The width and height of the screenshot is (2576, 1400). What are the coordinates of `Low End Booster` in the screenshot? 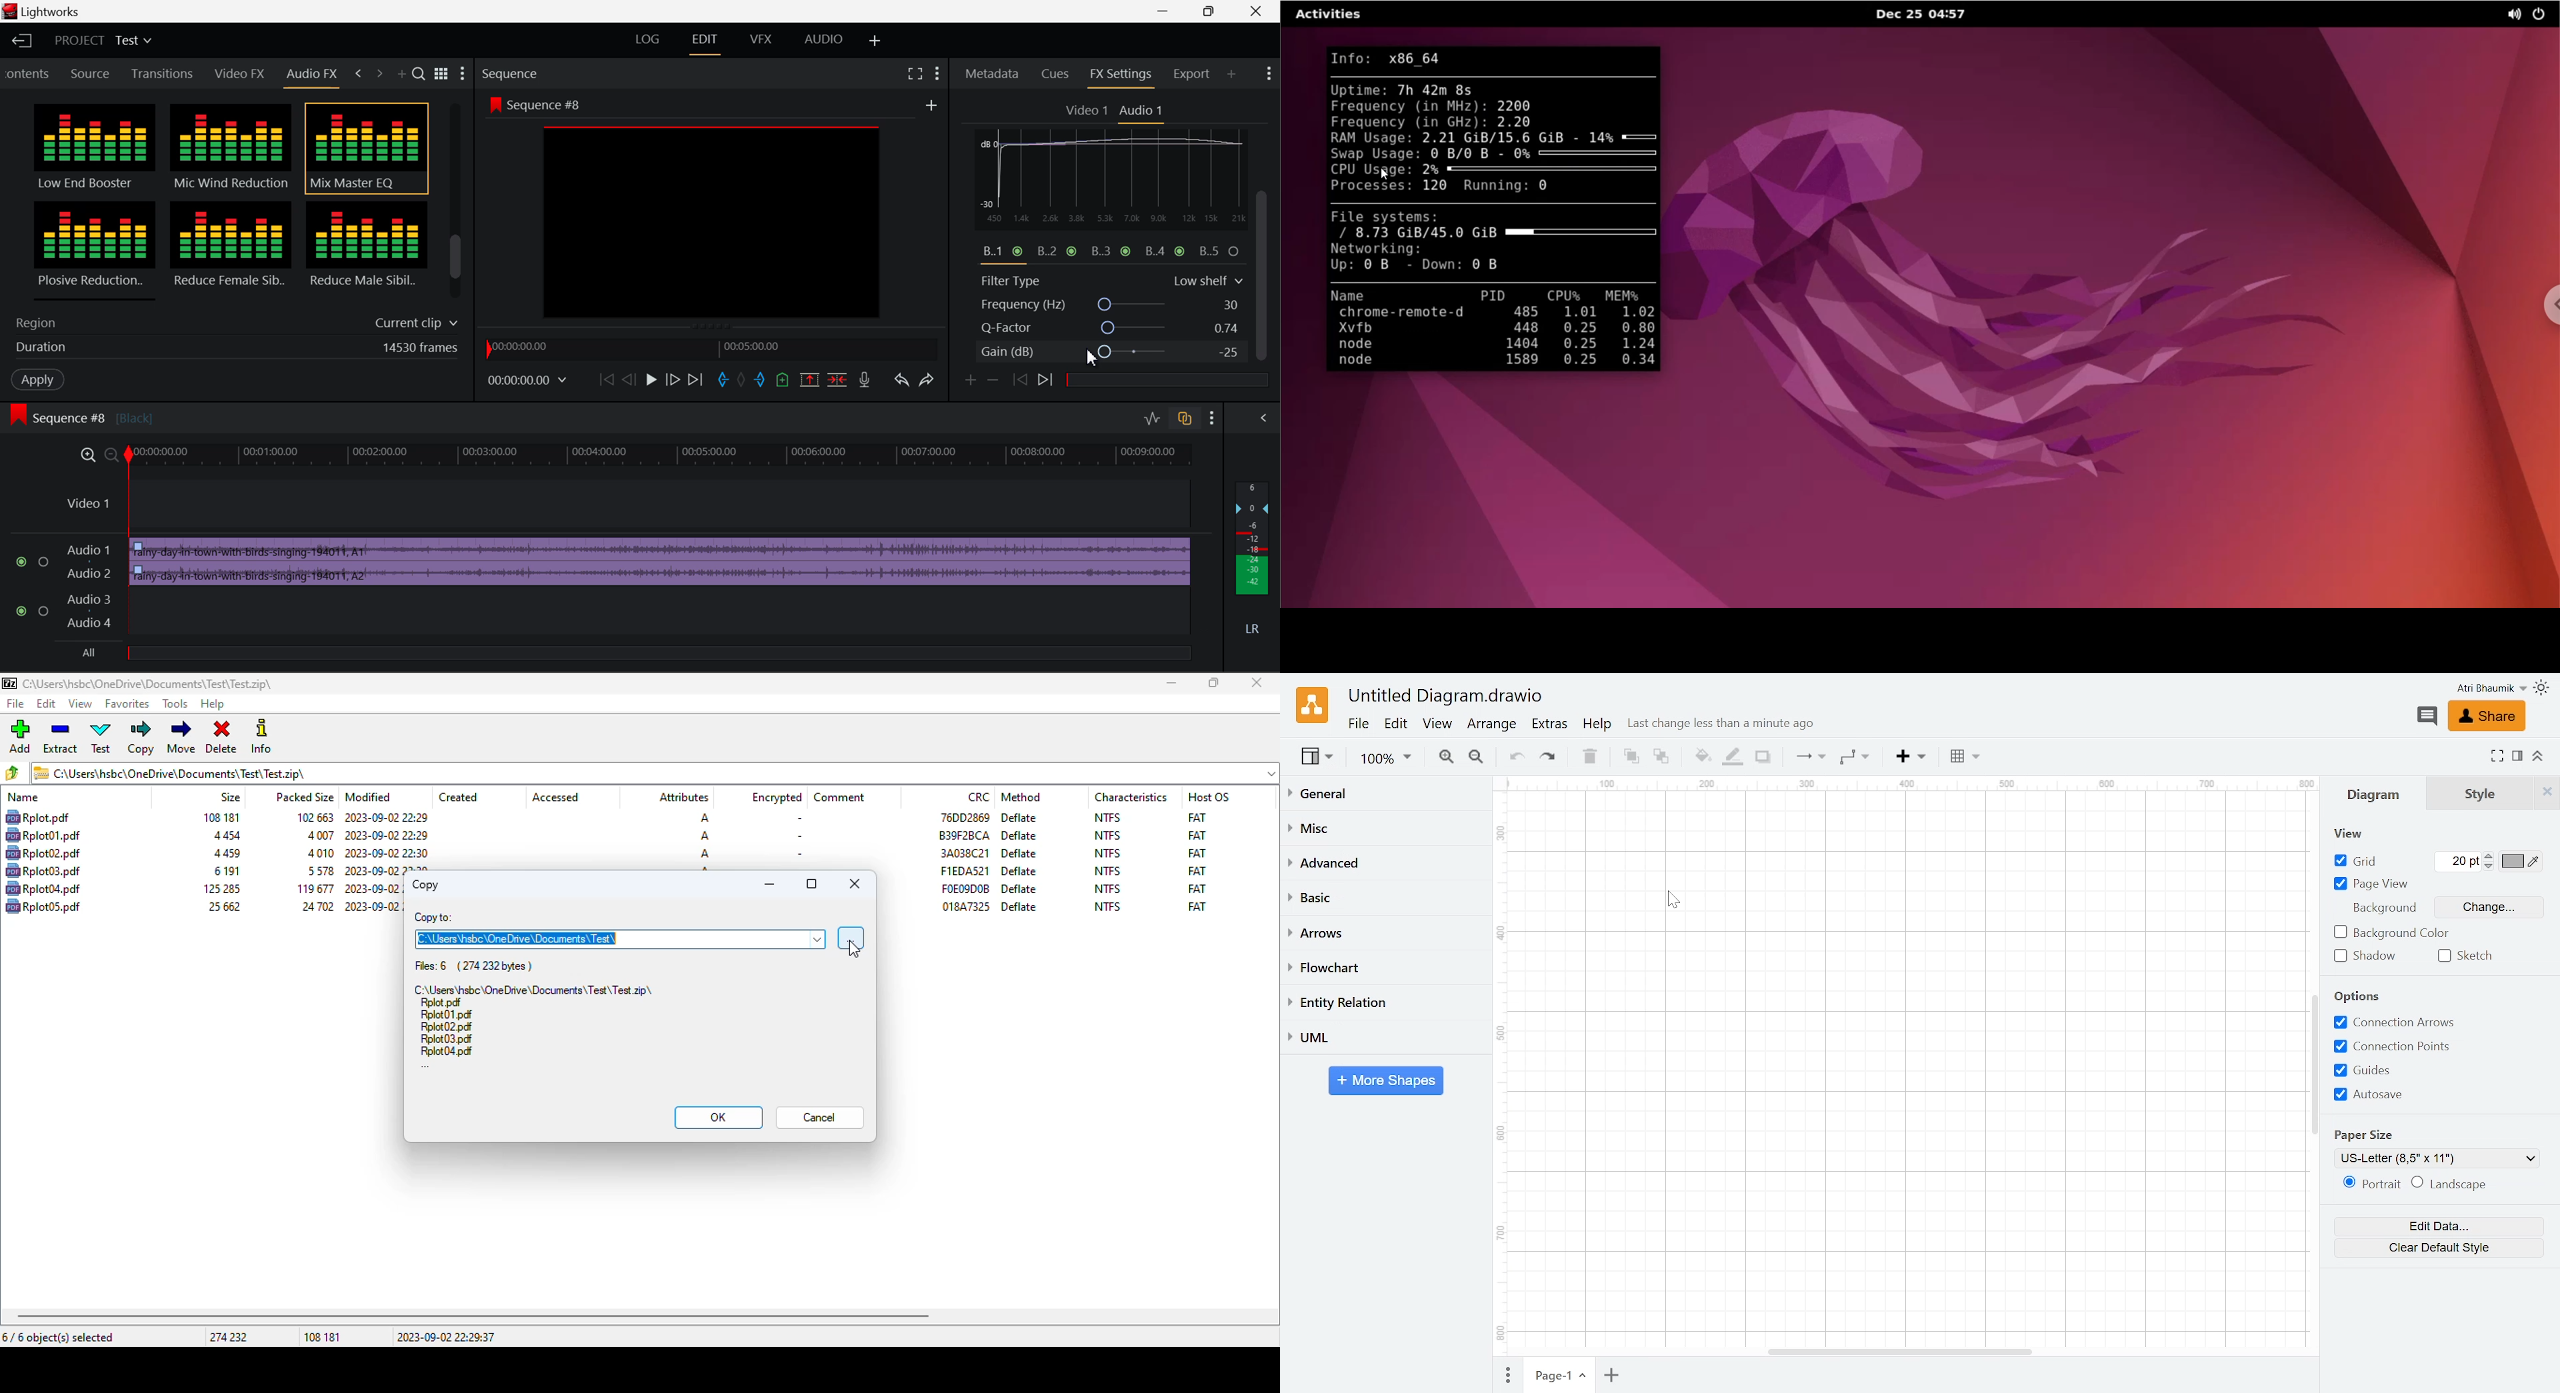 It's located at (93, 148).